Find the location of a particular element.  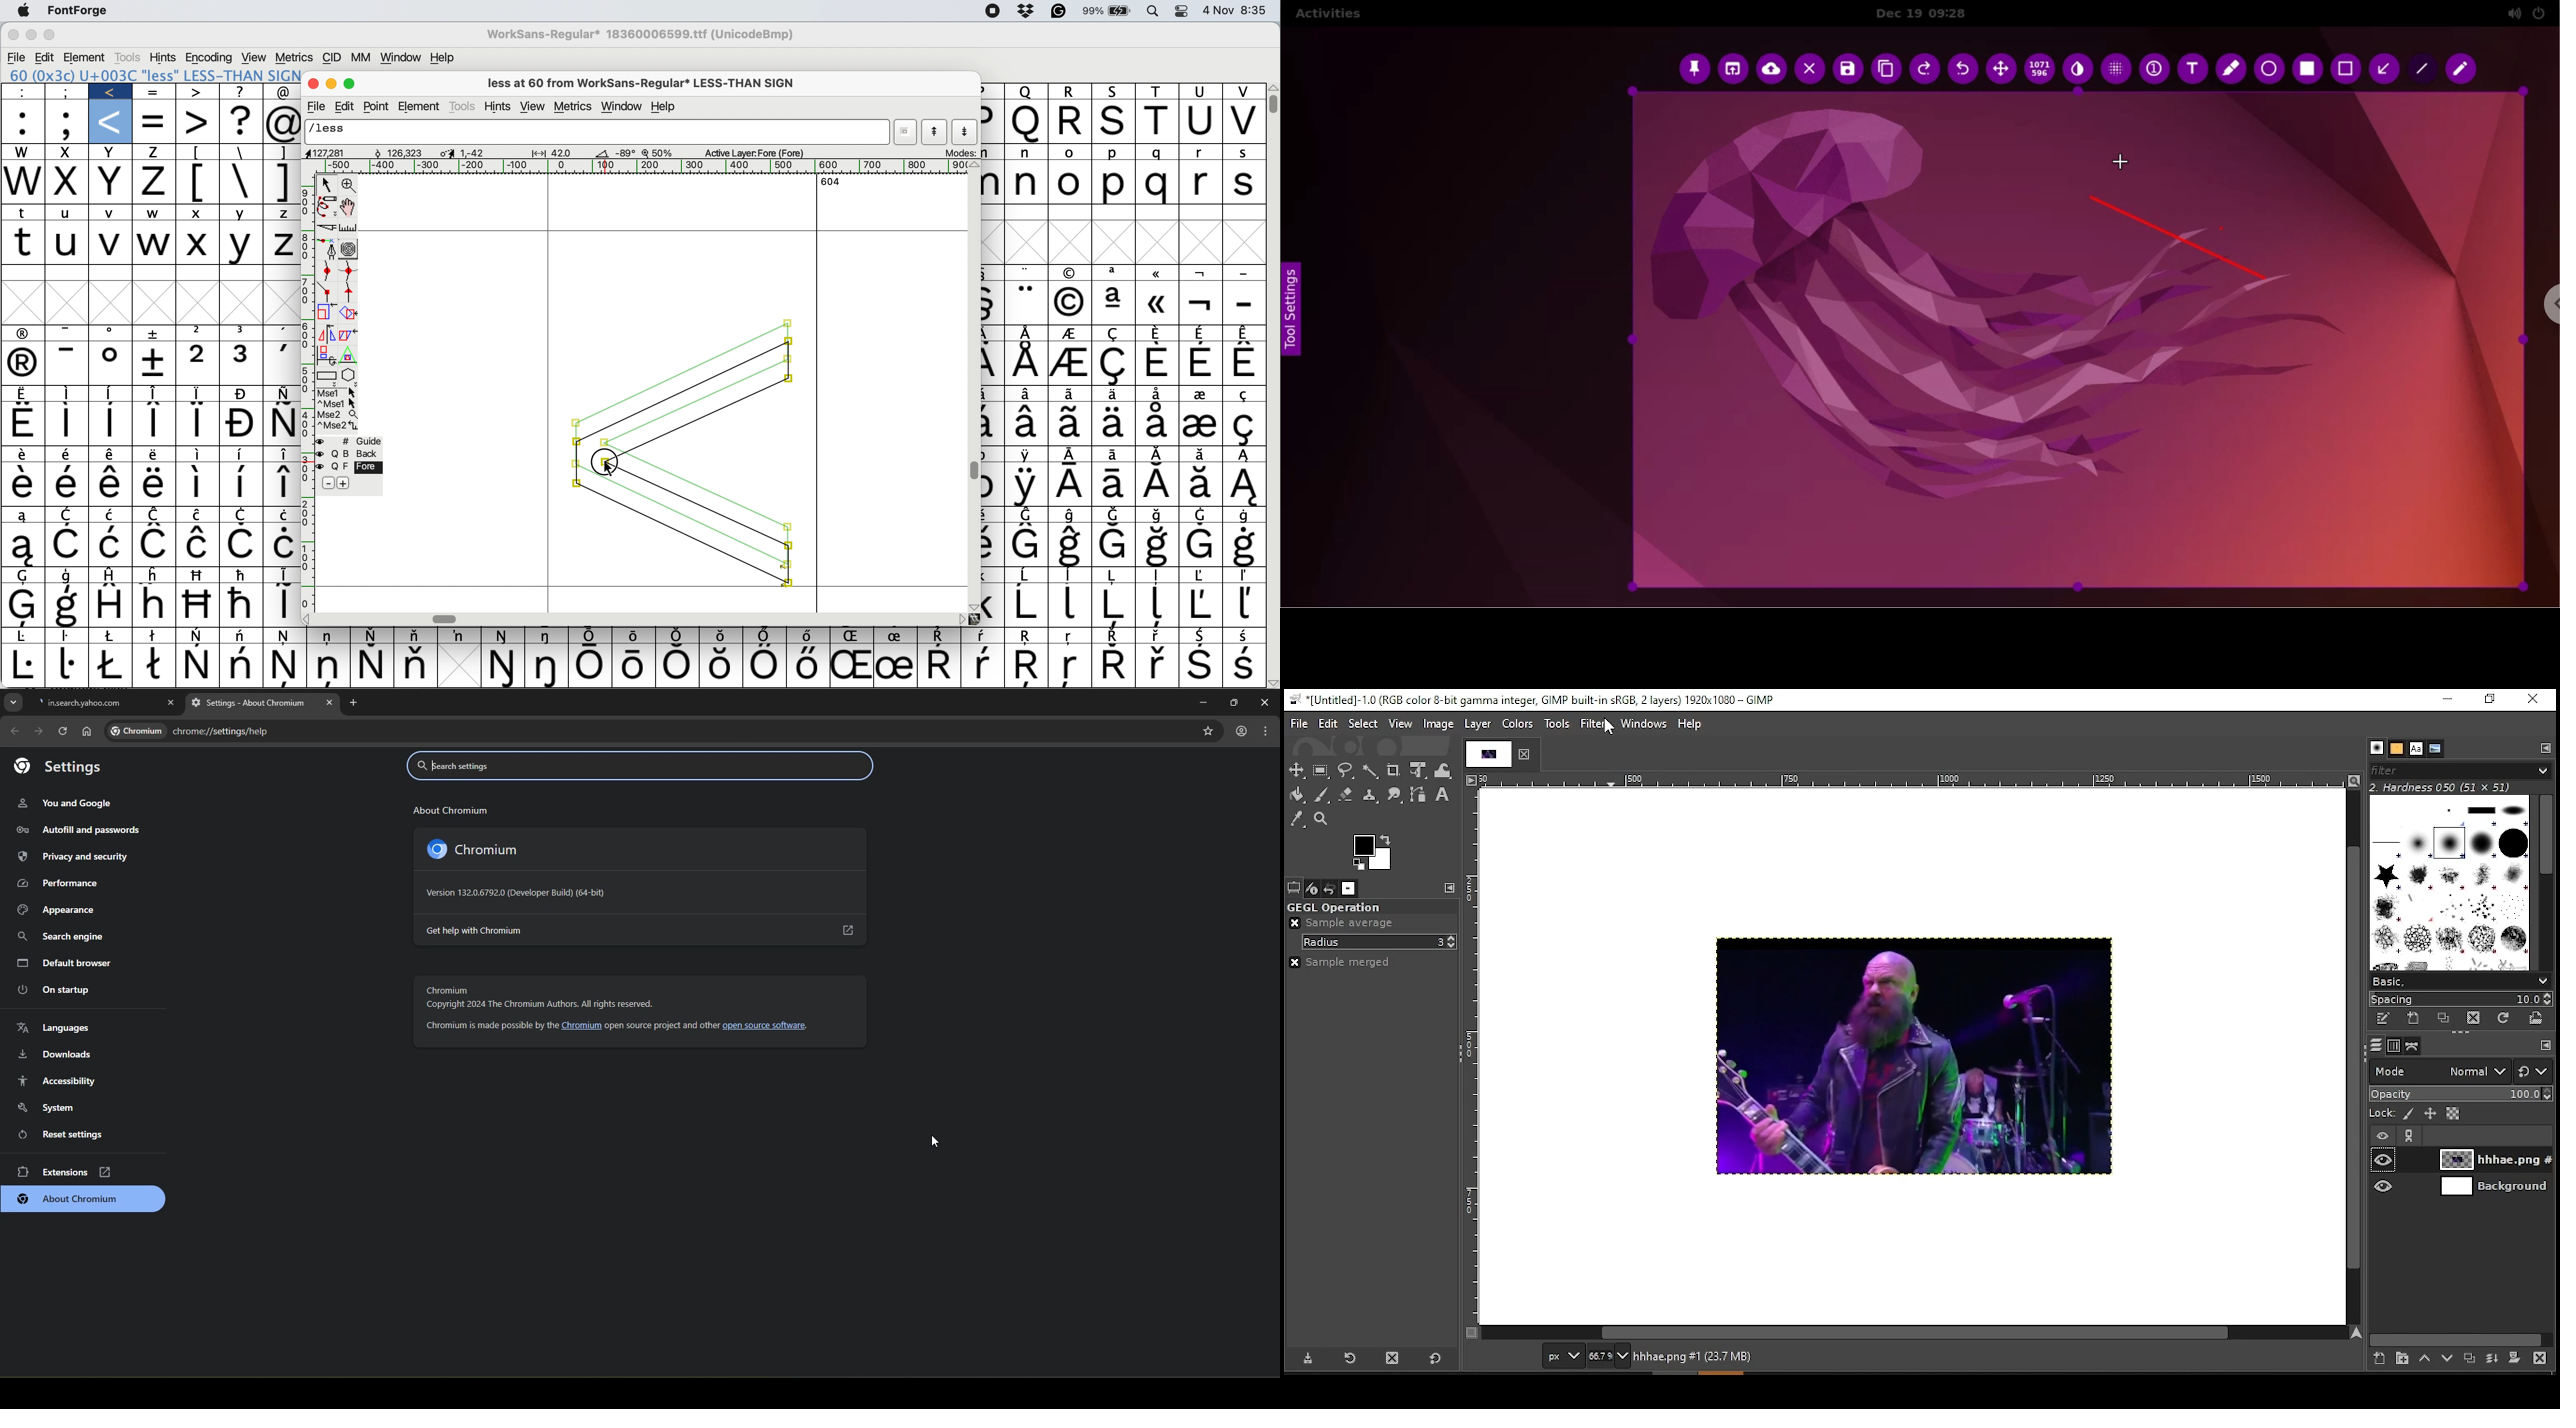

Default browser is located at coordinates (69, 960).